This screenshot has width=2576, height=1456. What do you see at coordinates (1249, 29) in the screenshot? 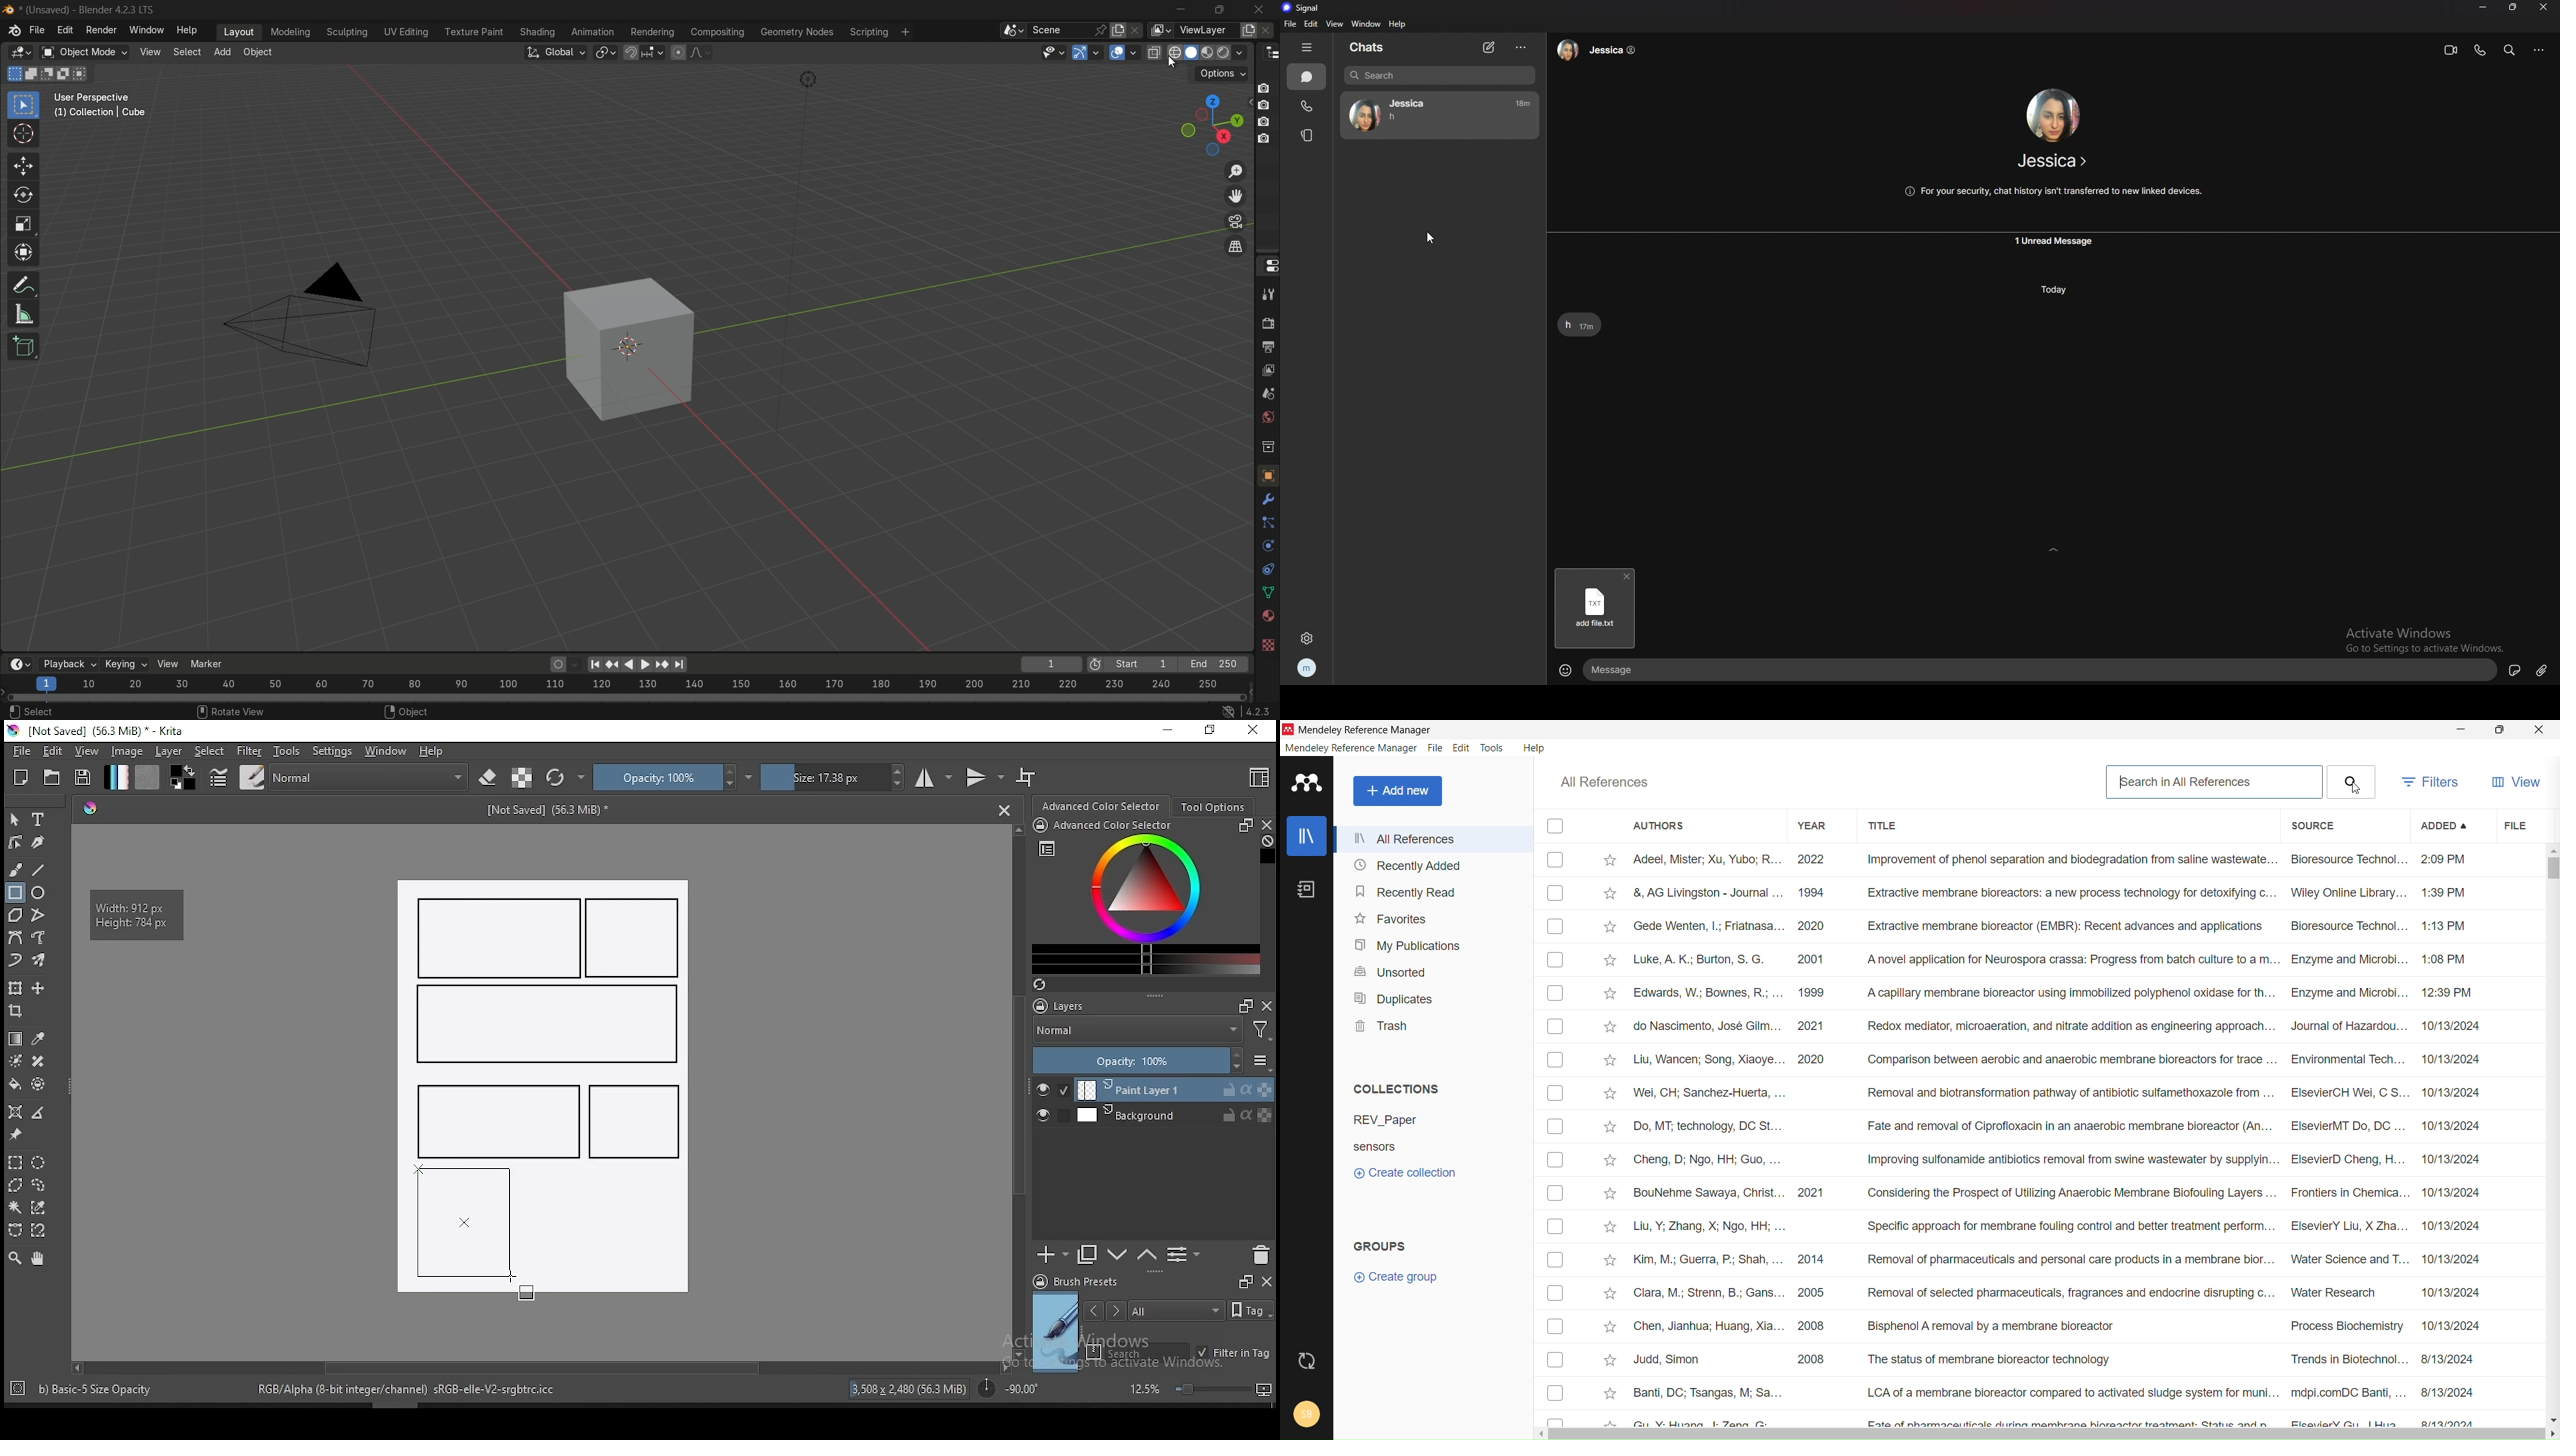
I see `add view layer` at bounding box center [1249, 29].